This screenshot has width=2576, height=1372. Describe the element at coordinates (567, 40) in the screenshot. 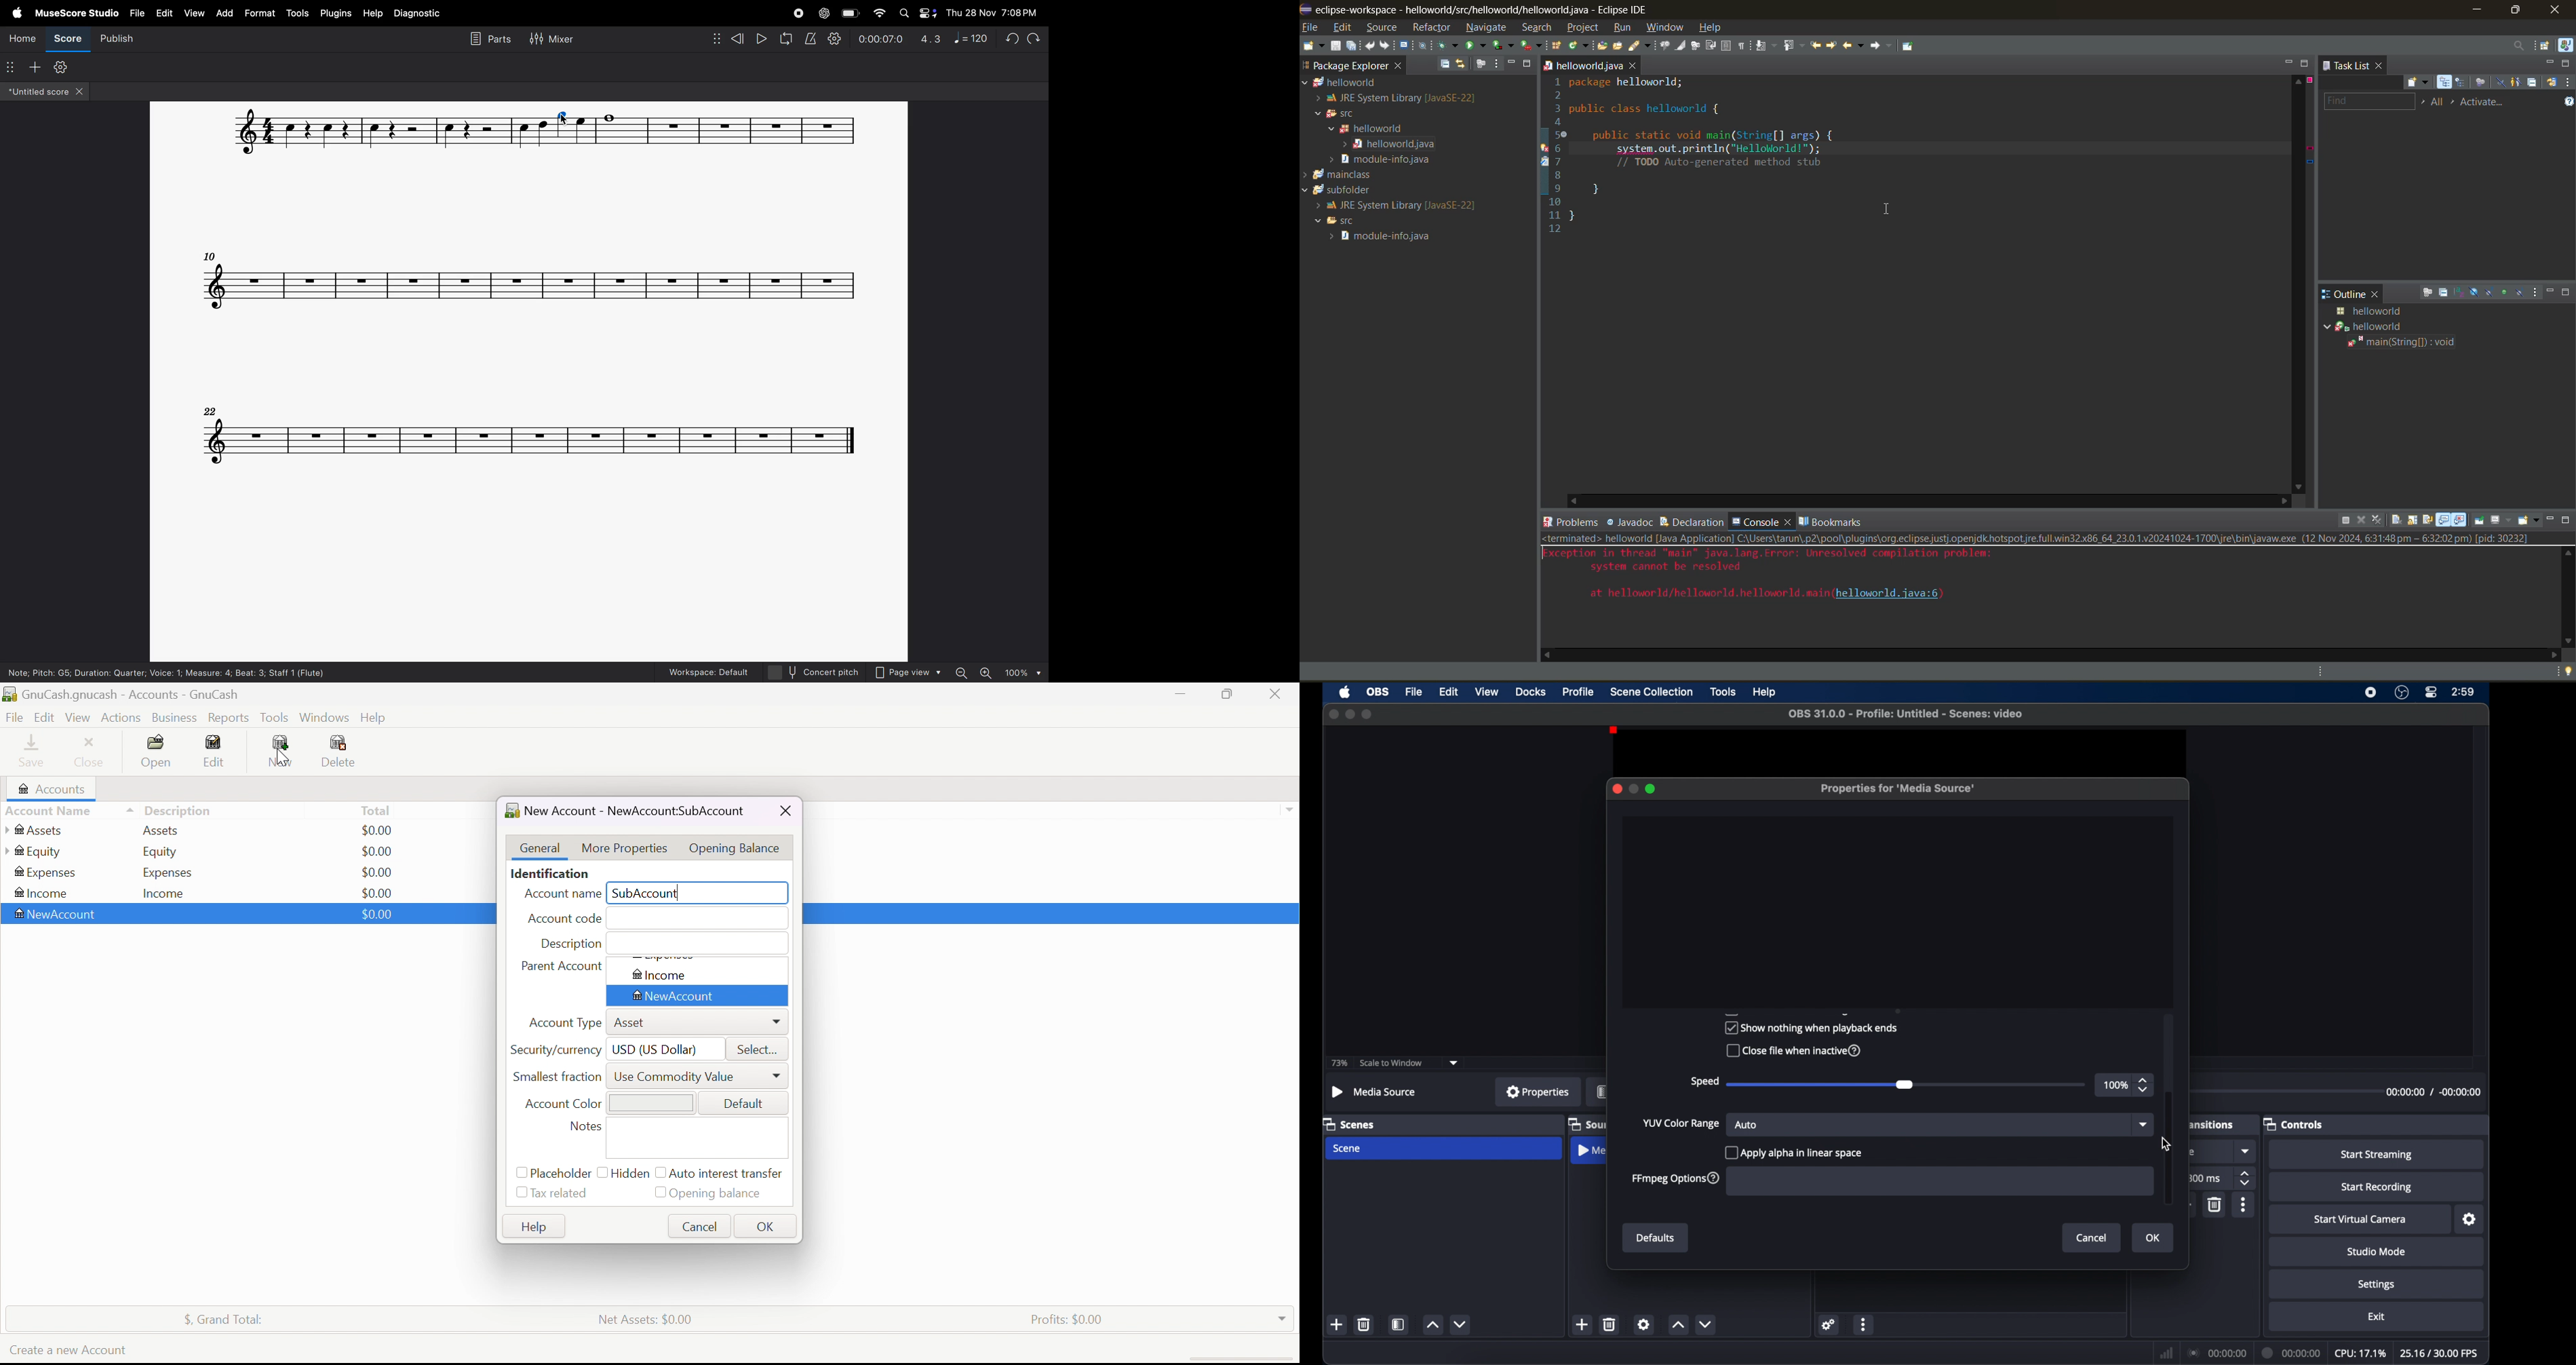

I see `Mixer` at that location.